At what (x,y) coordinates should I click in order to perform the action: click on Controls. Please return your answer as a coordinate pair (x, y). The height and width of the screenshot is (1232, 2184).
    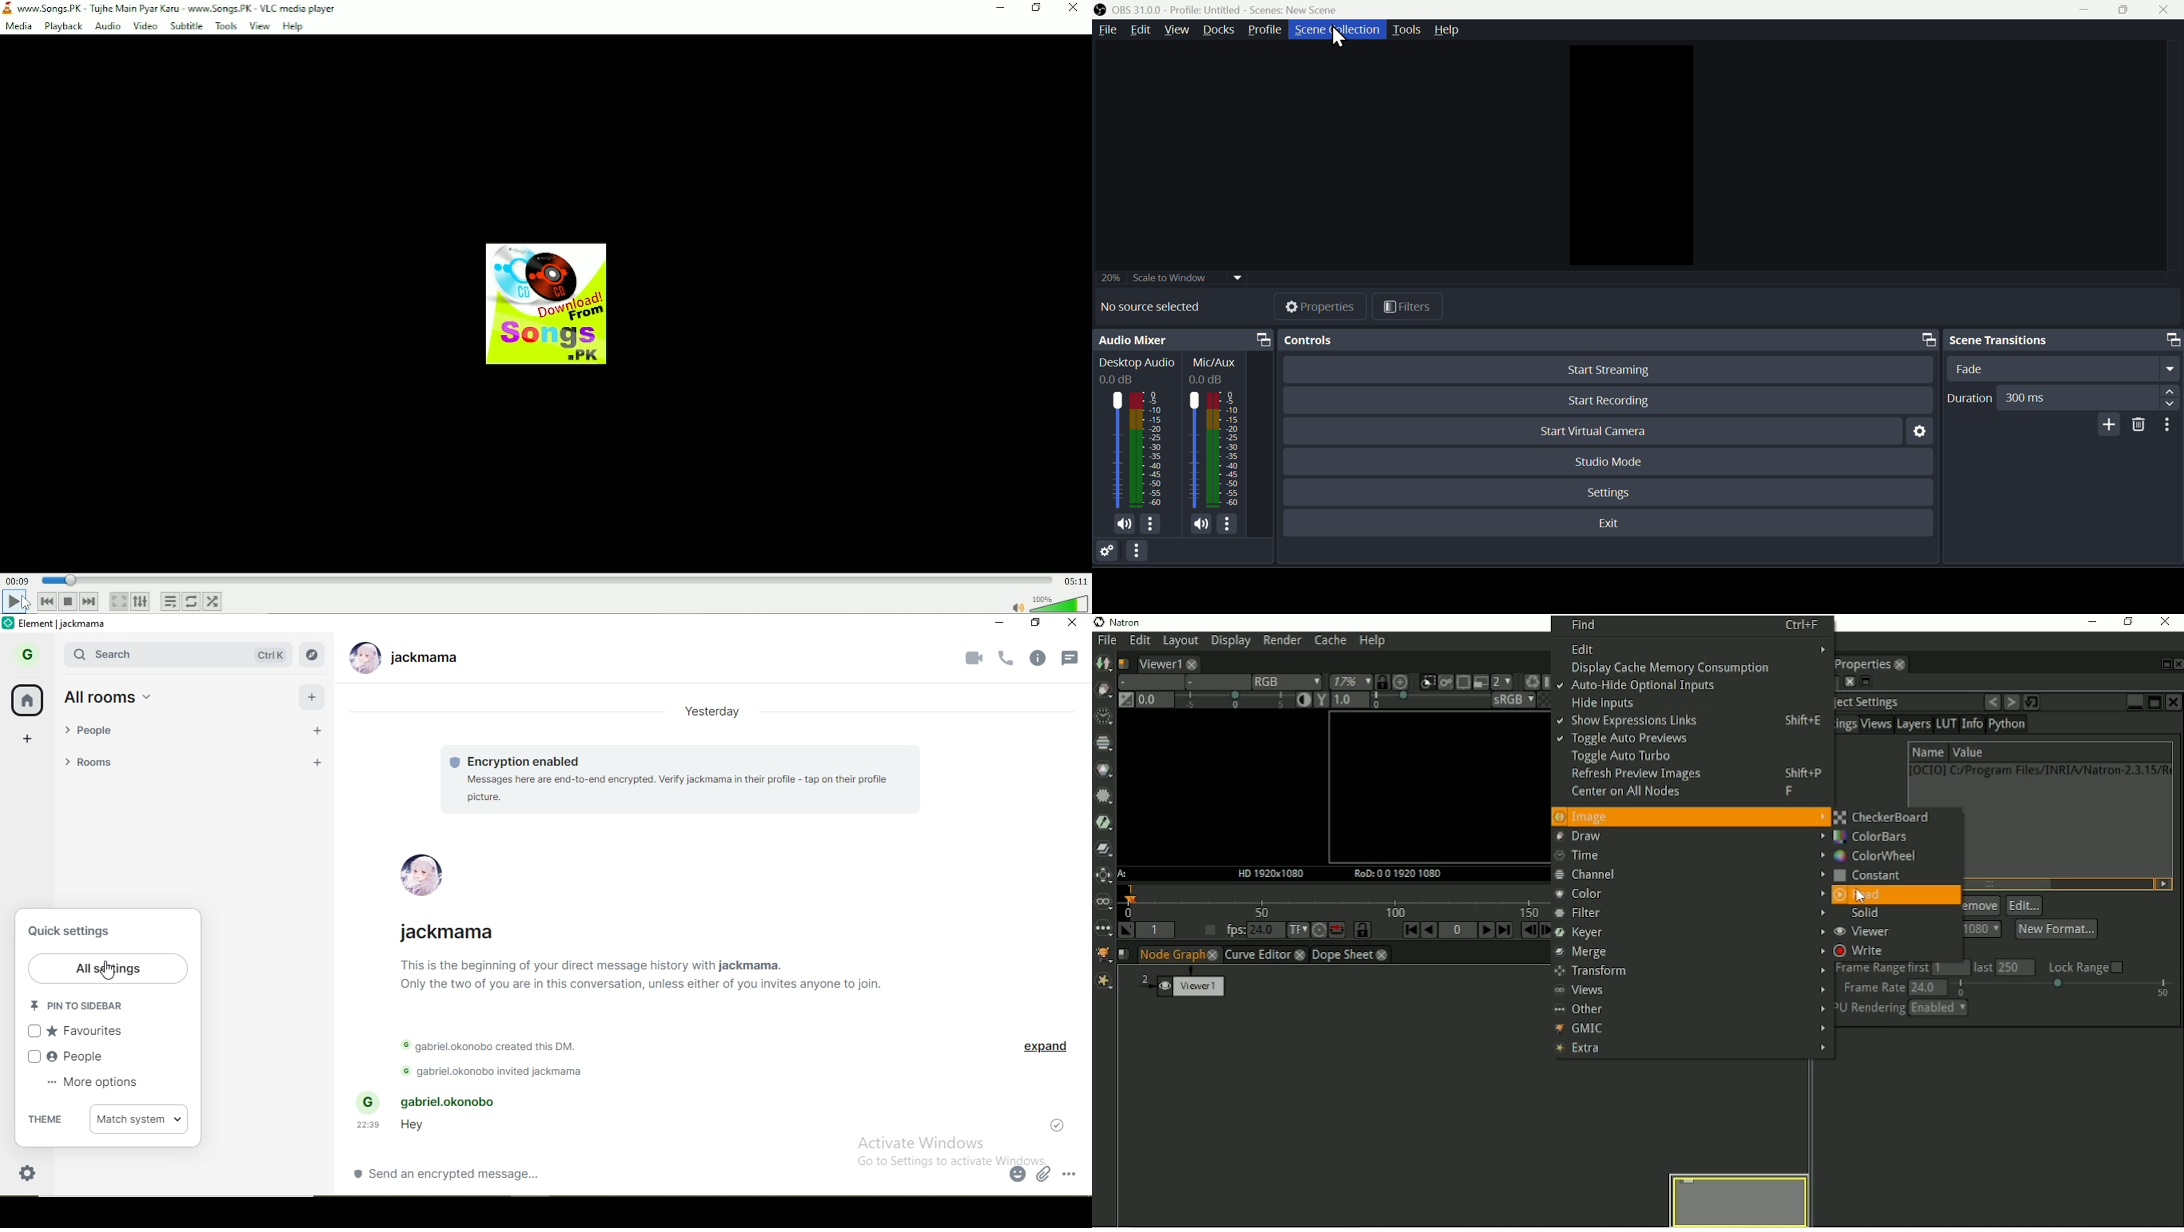
    Looking at the image, I should click on (1604, 340).